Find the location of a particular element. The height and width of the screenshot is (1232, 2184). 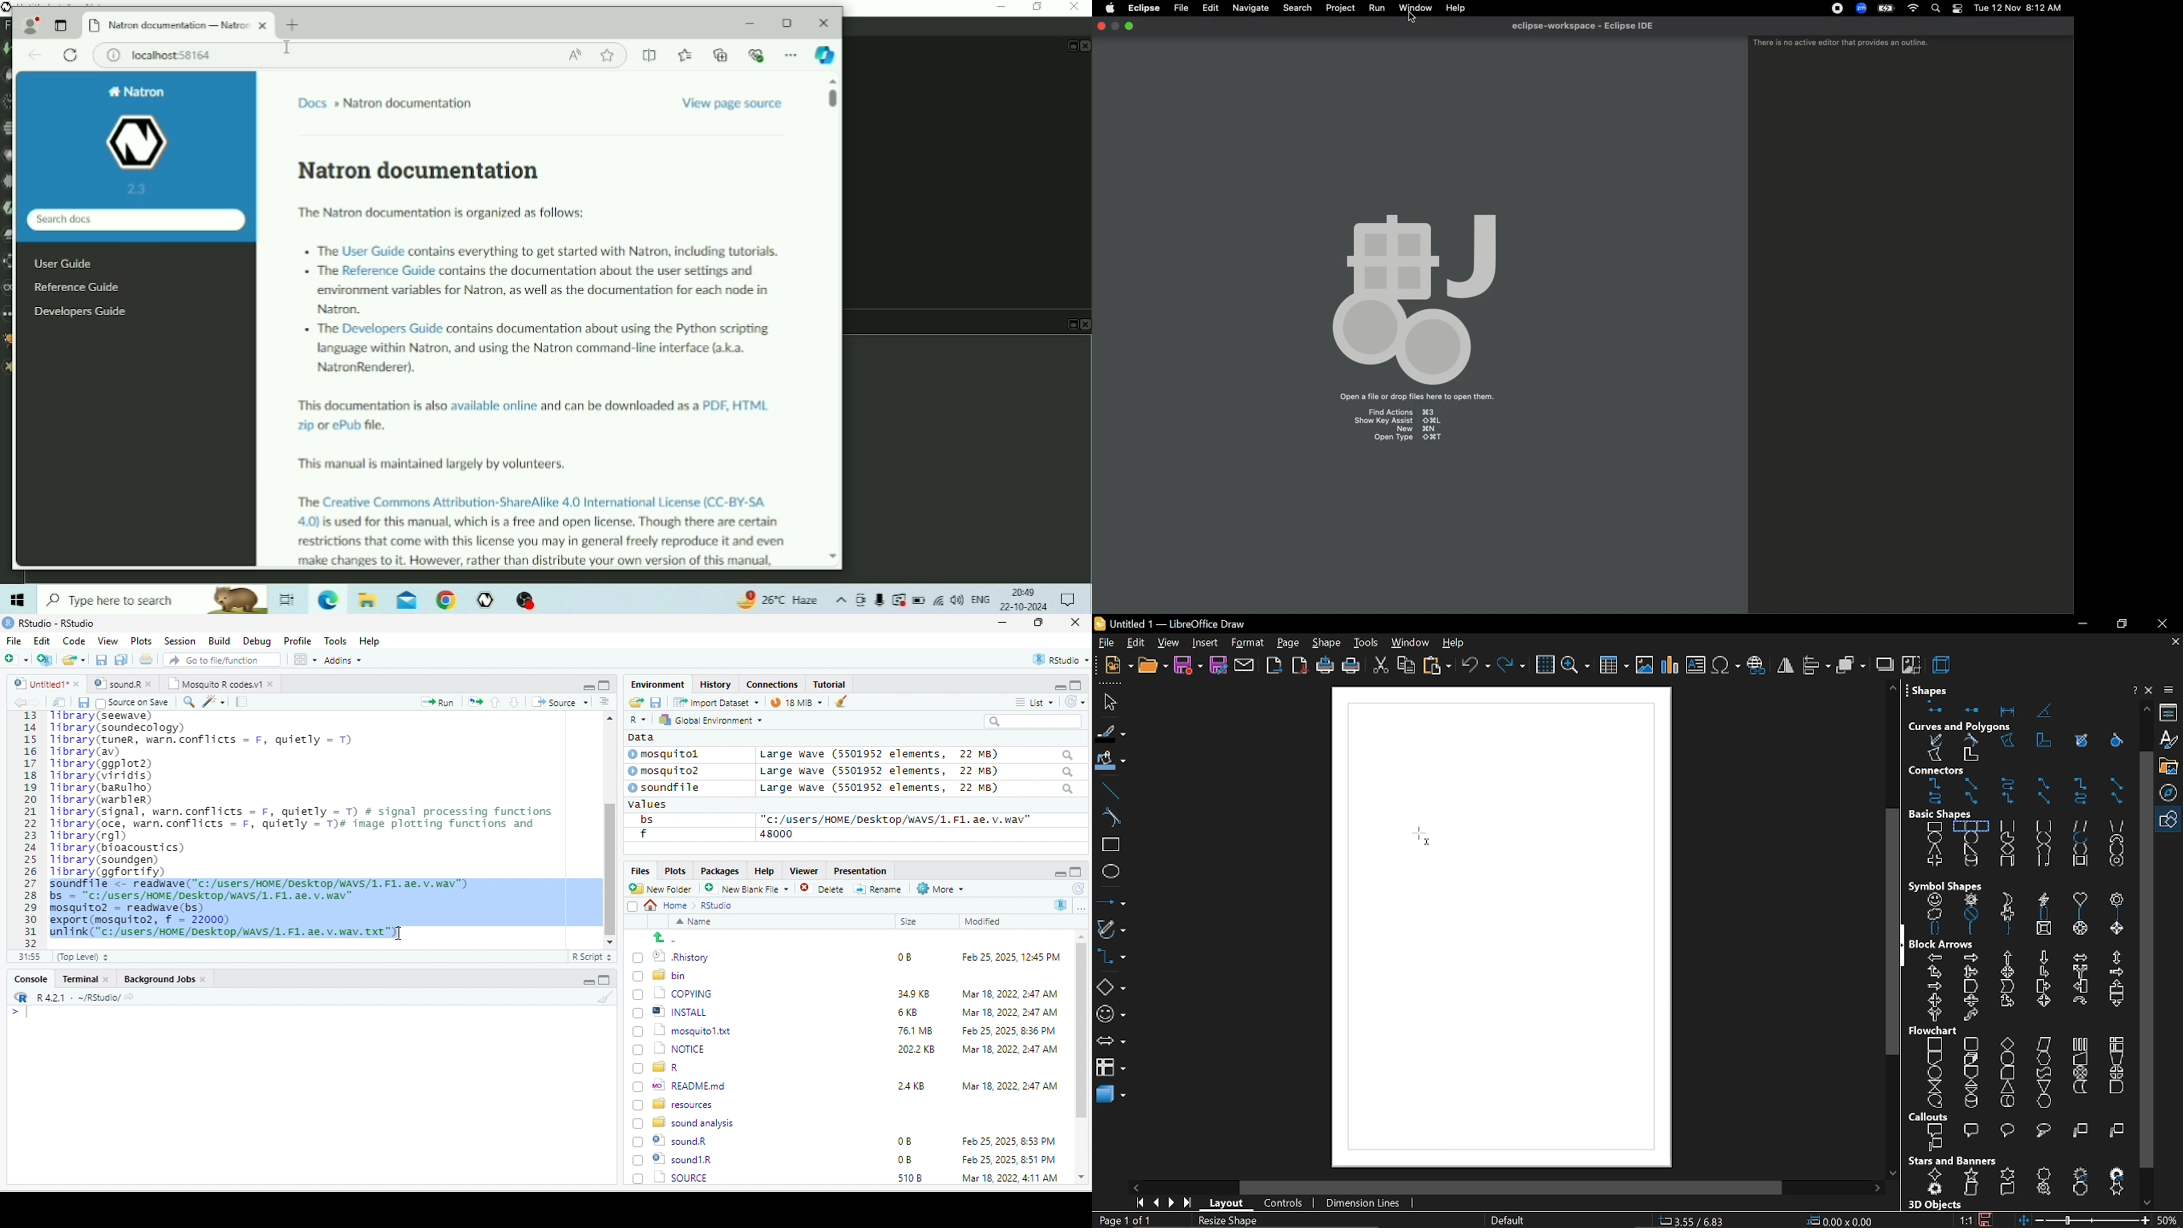

© mosquitol is located at coordinates (675, 754).